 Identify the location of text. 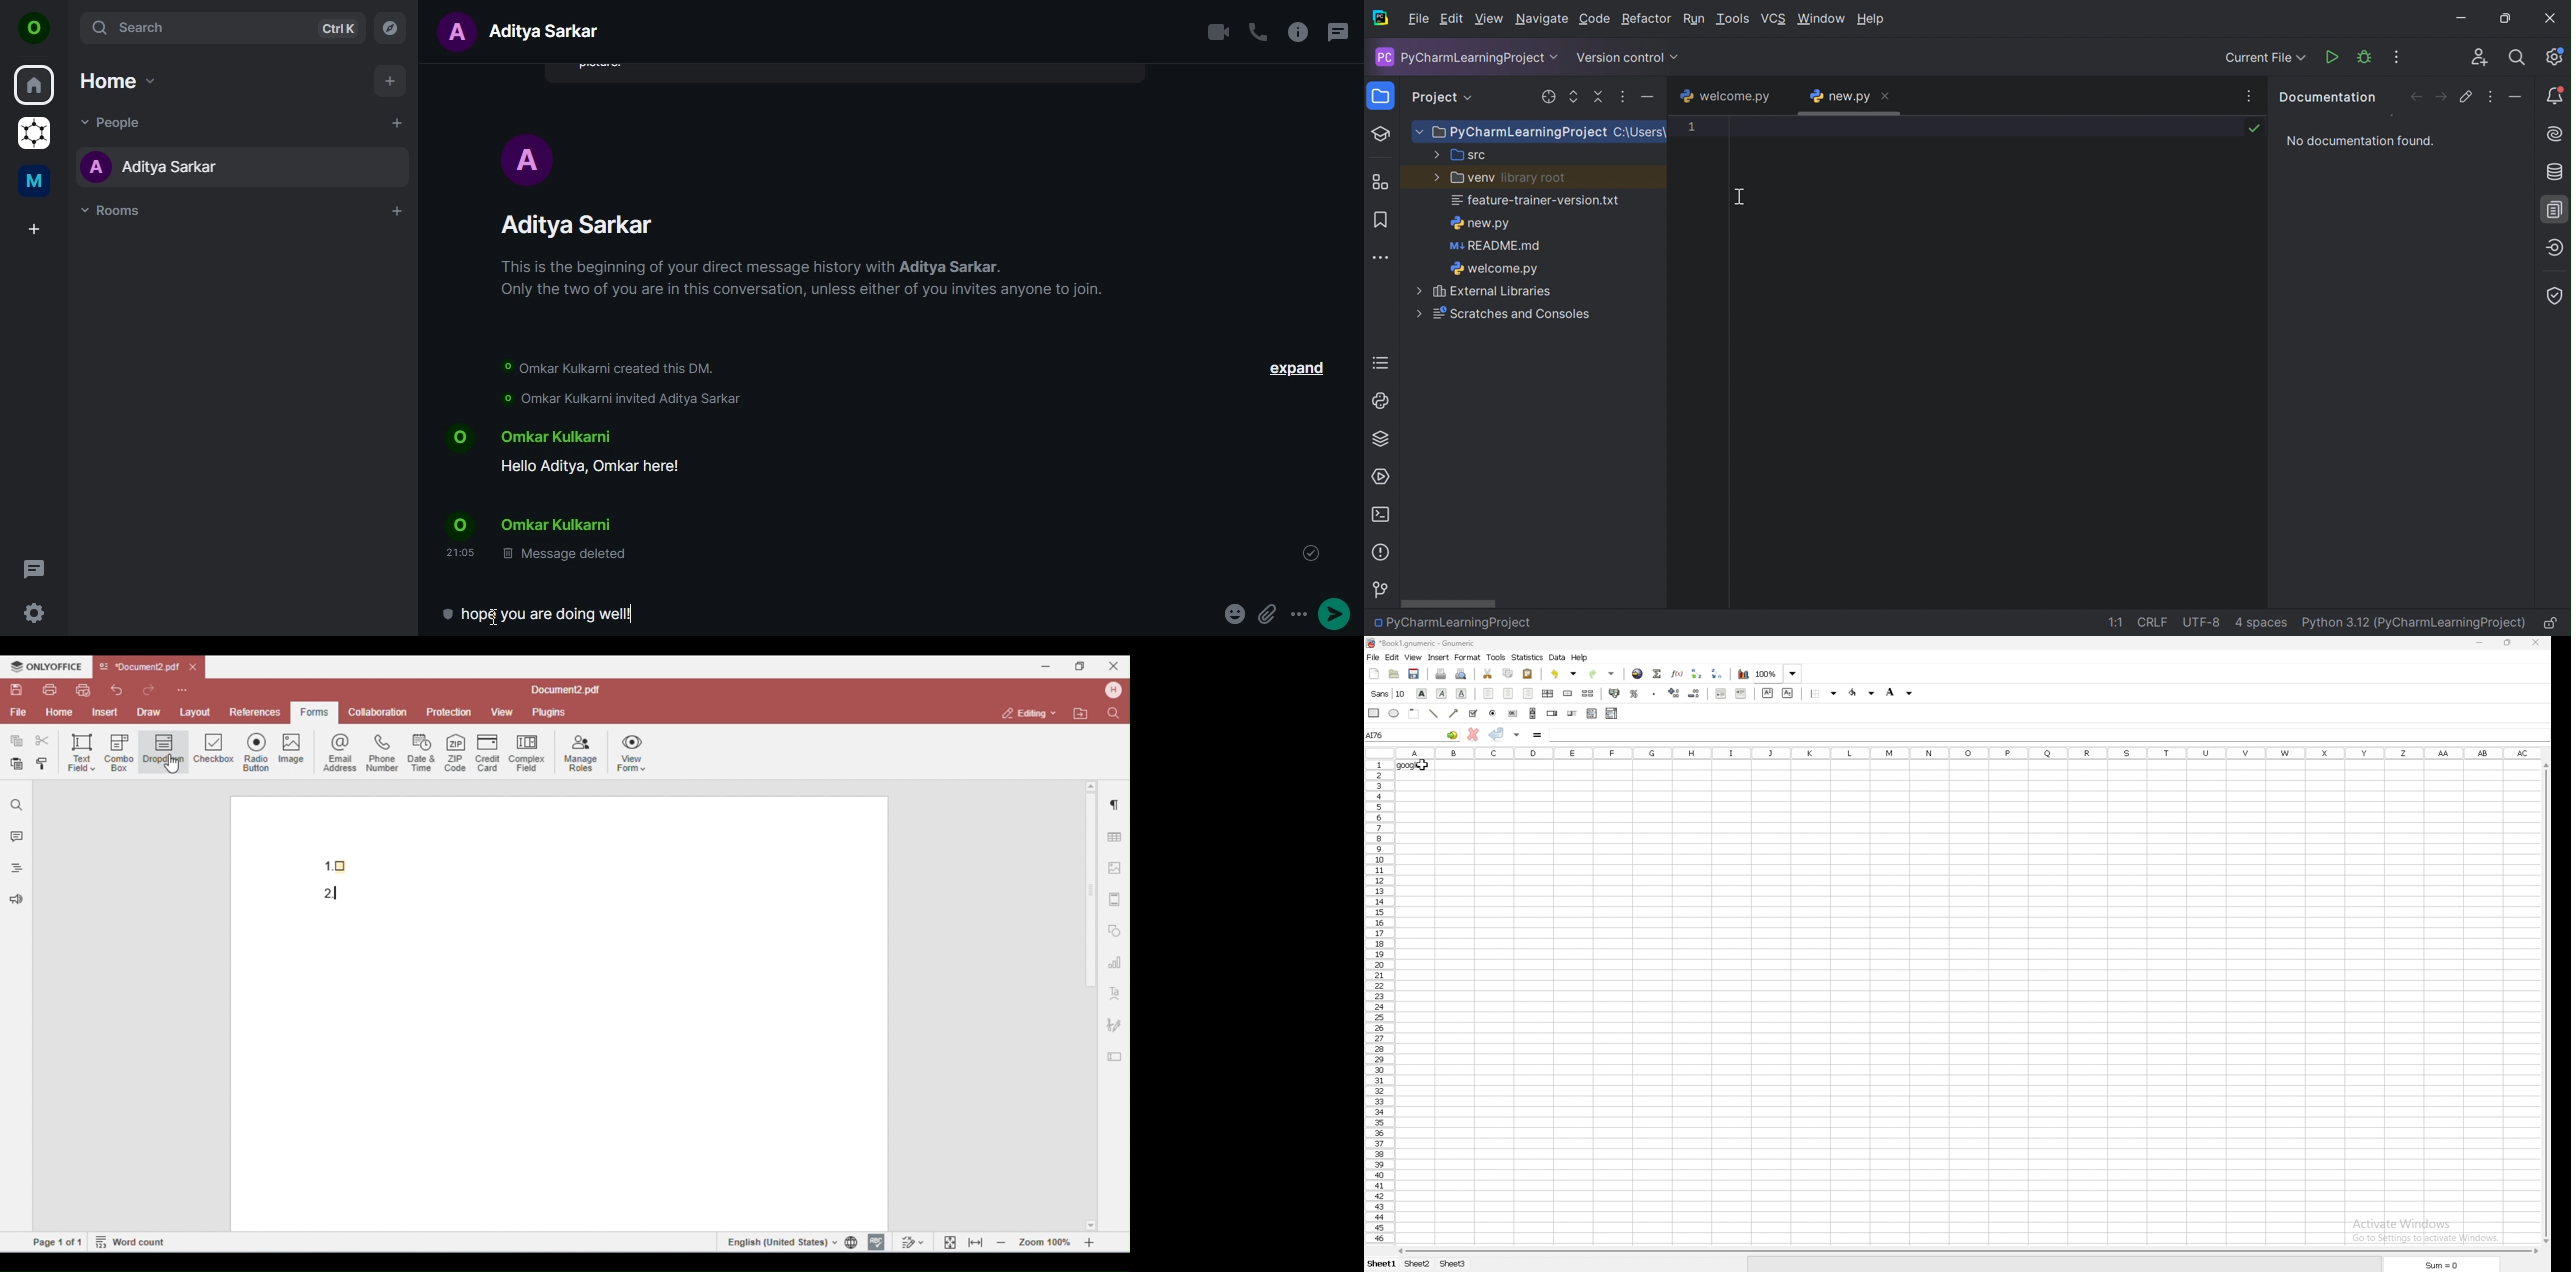
(596, 495).